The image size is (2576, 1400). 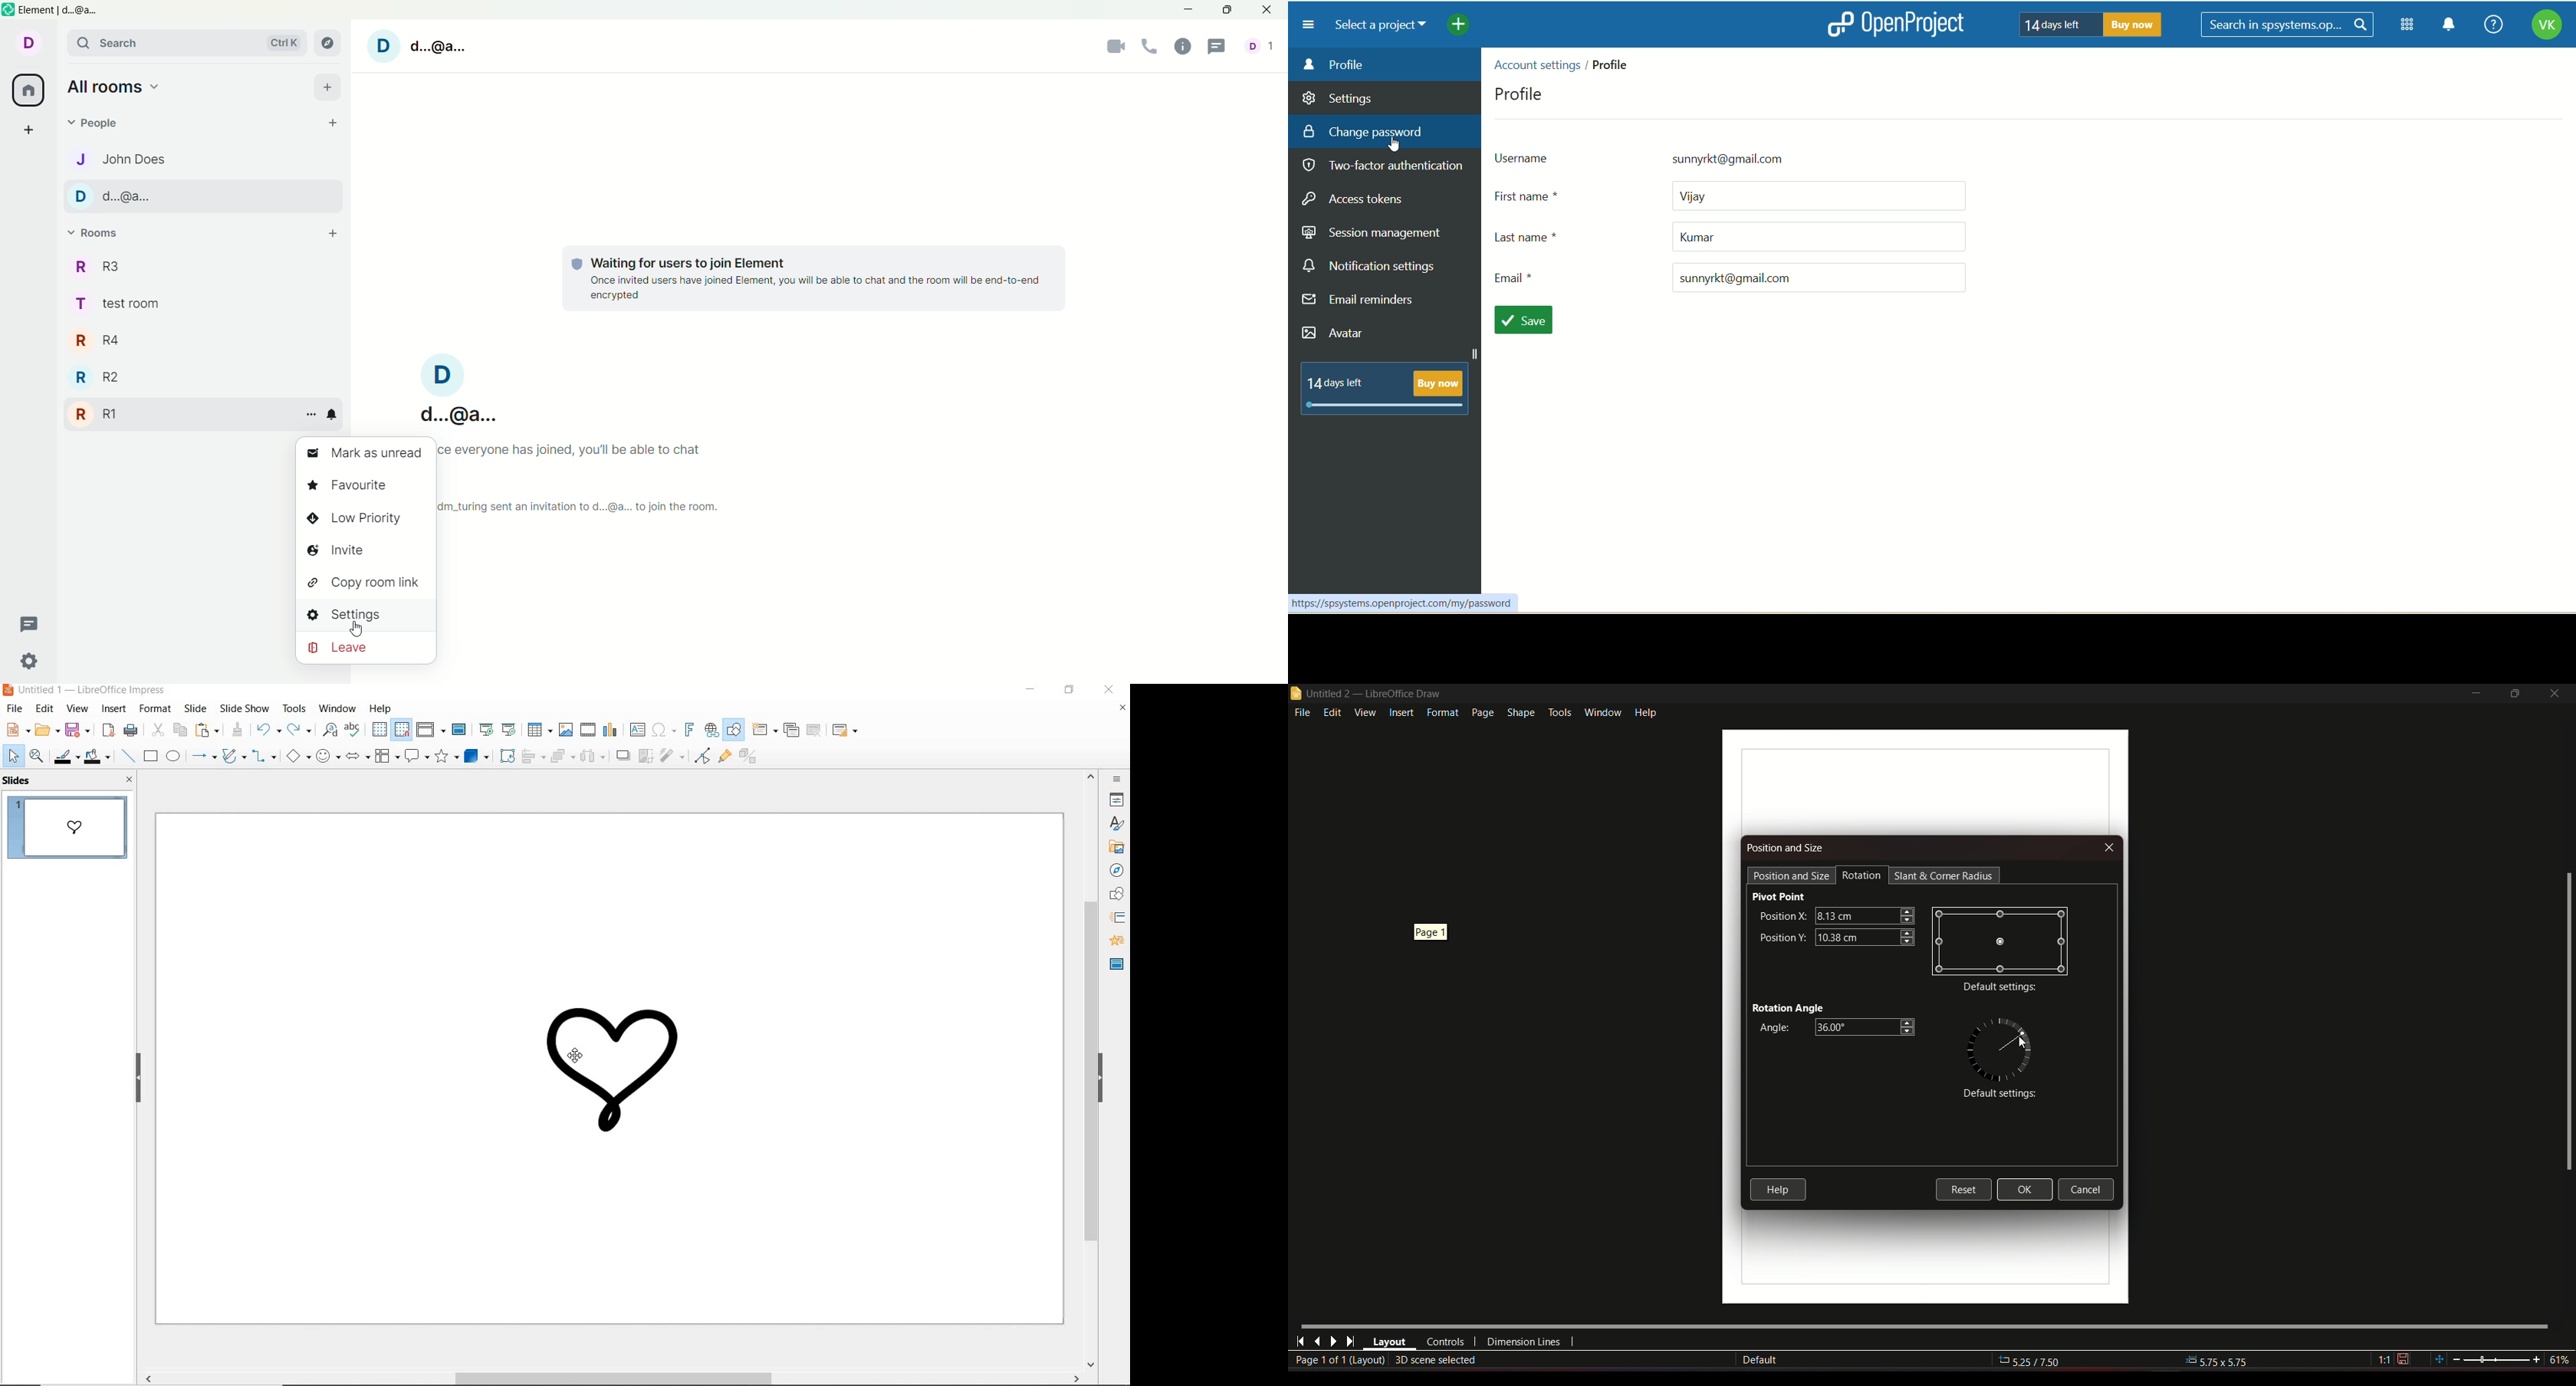 I want to click on room options, so click(x=305, y=411).